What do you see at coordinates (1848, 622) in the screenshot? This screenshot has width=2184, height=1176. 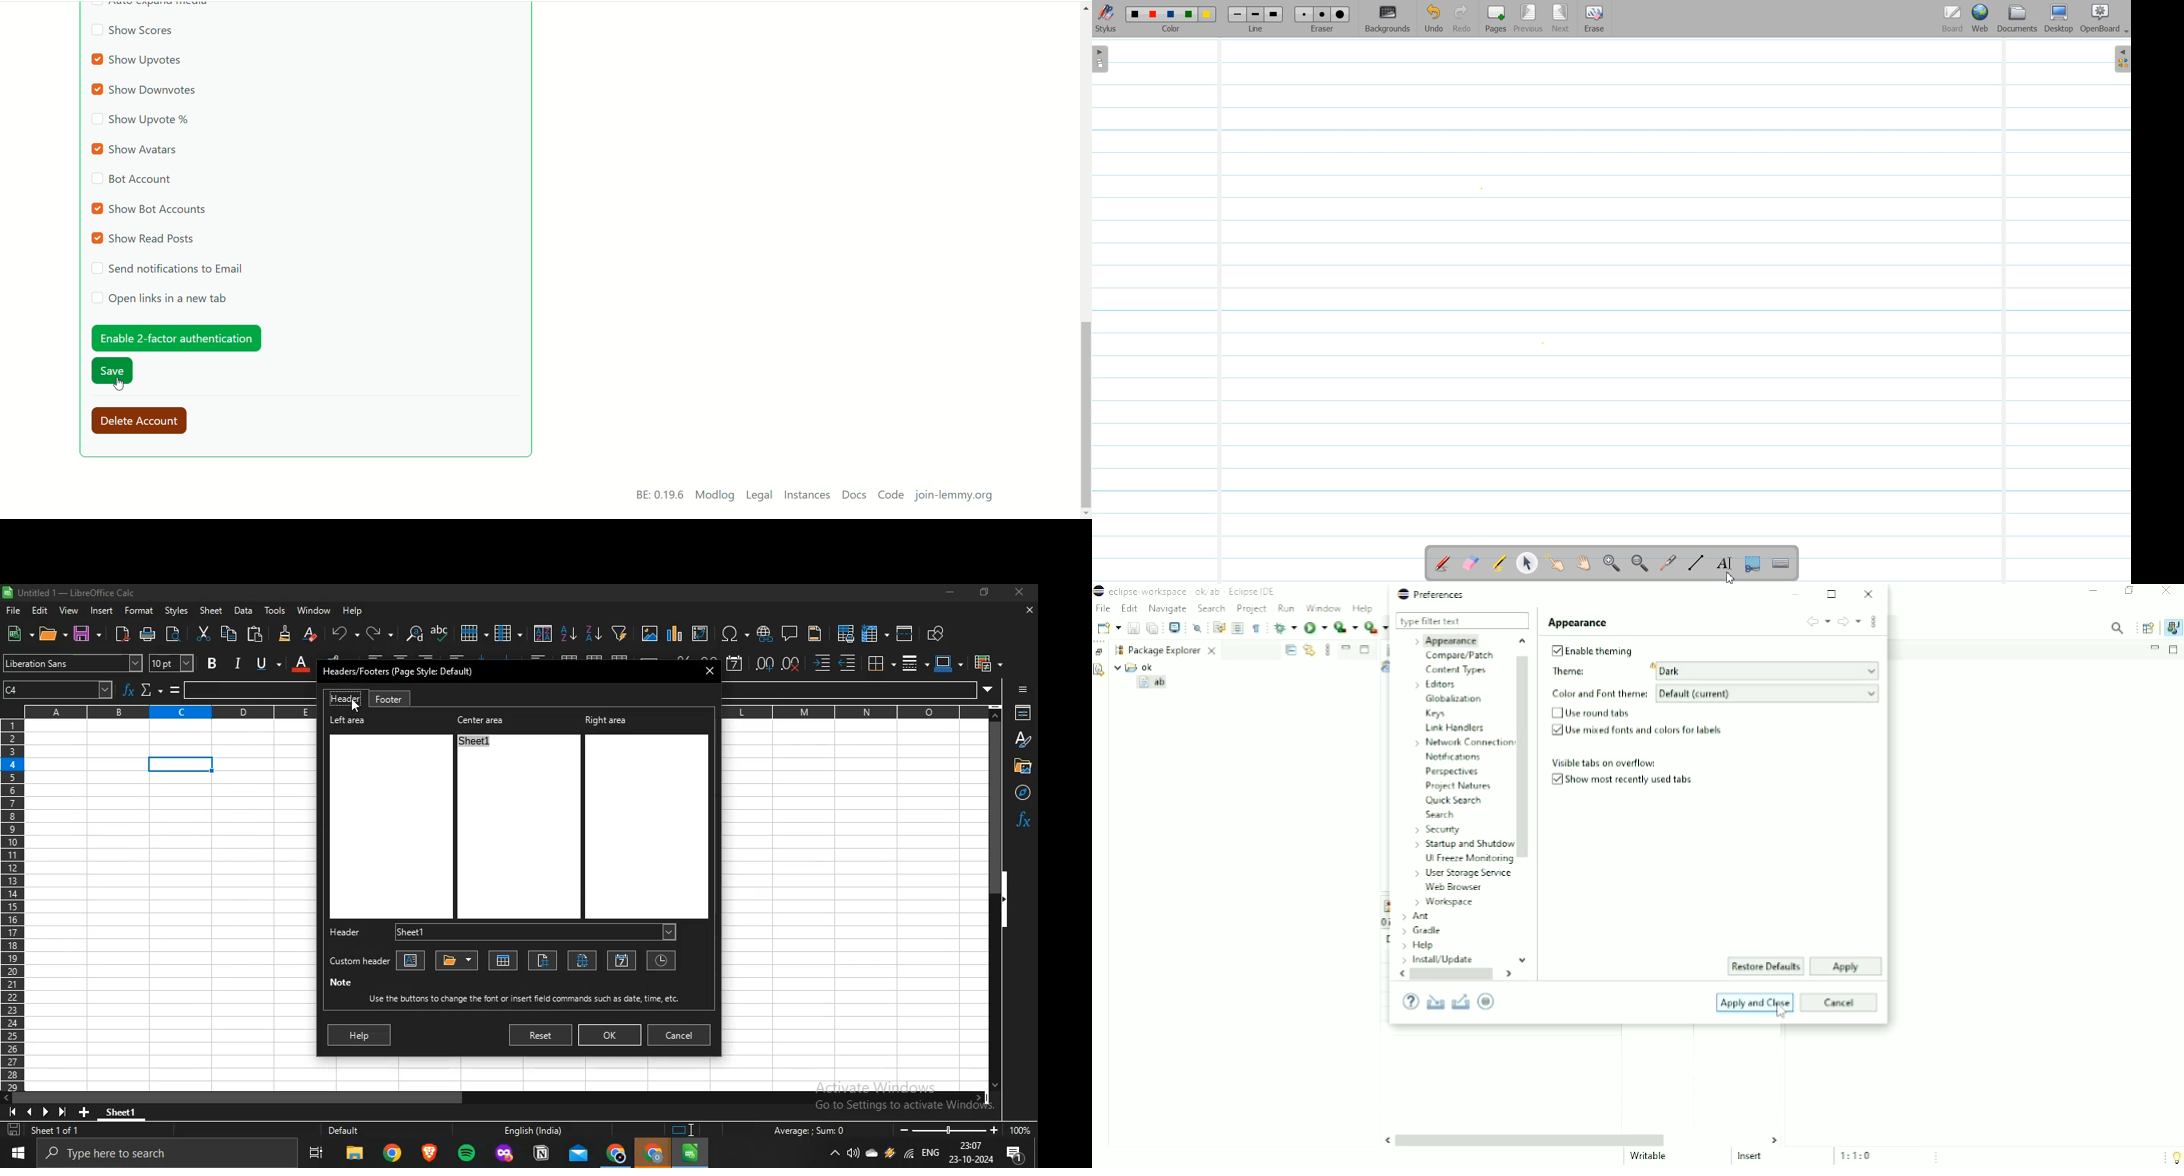 I see `Forward` at bounding box center [1848, 622].